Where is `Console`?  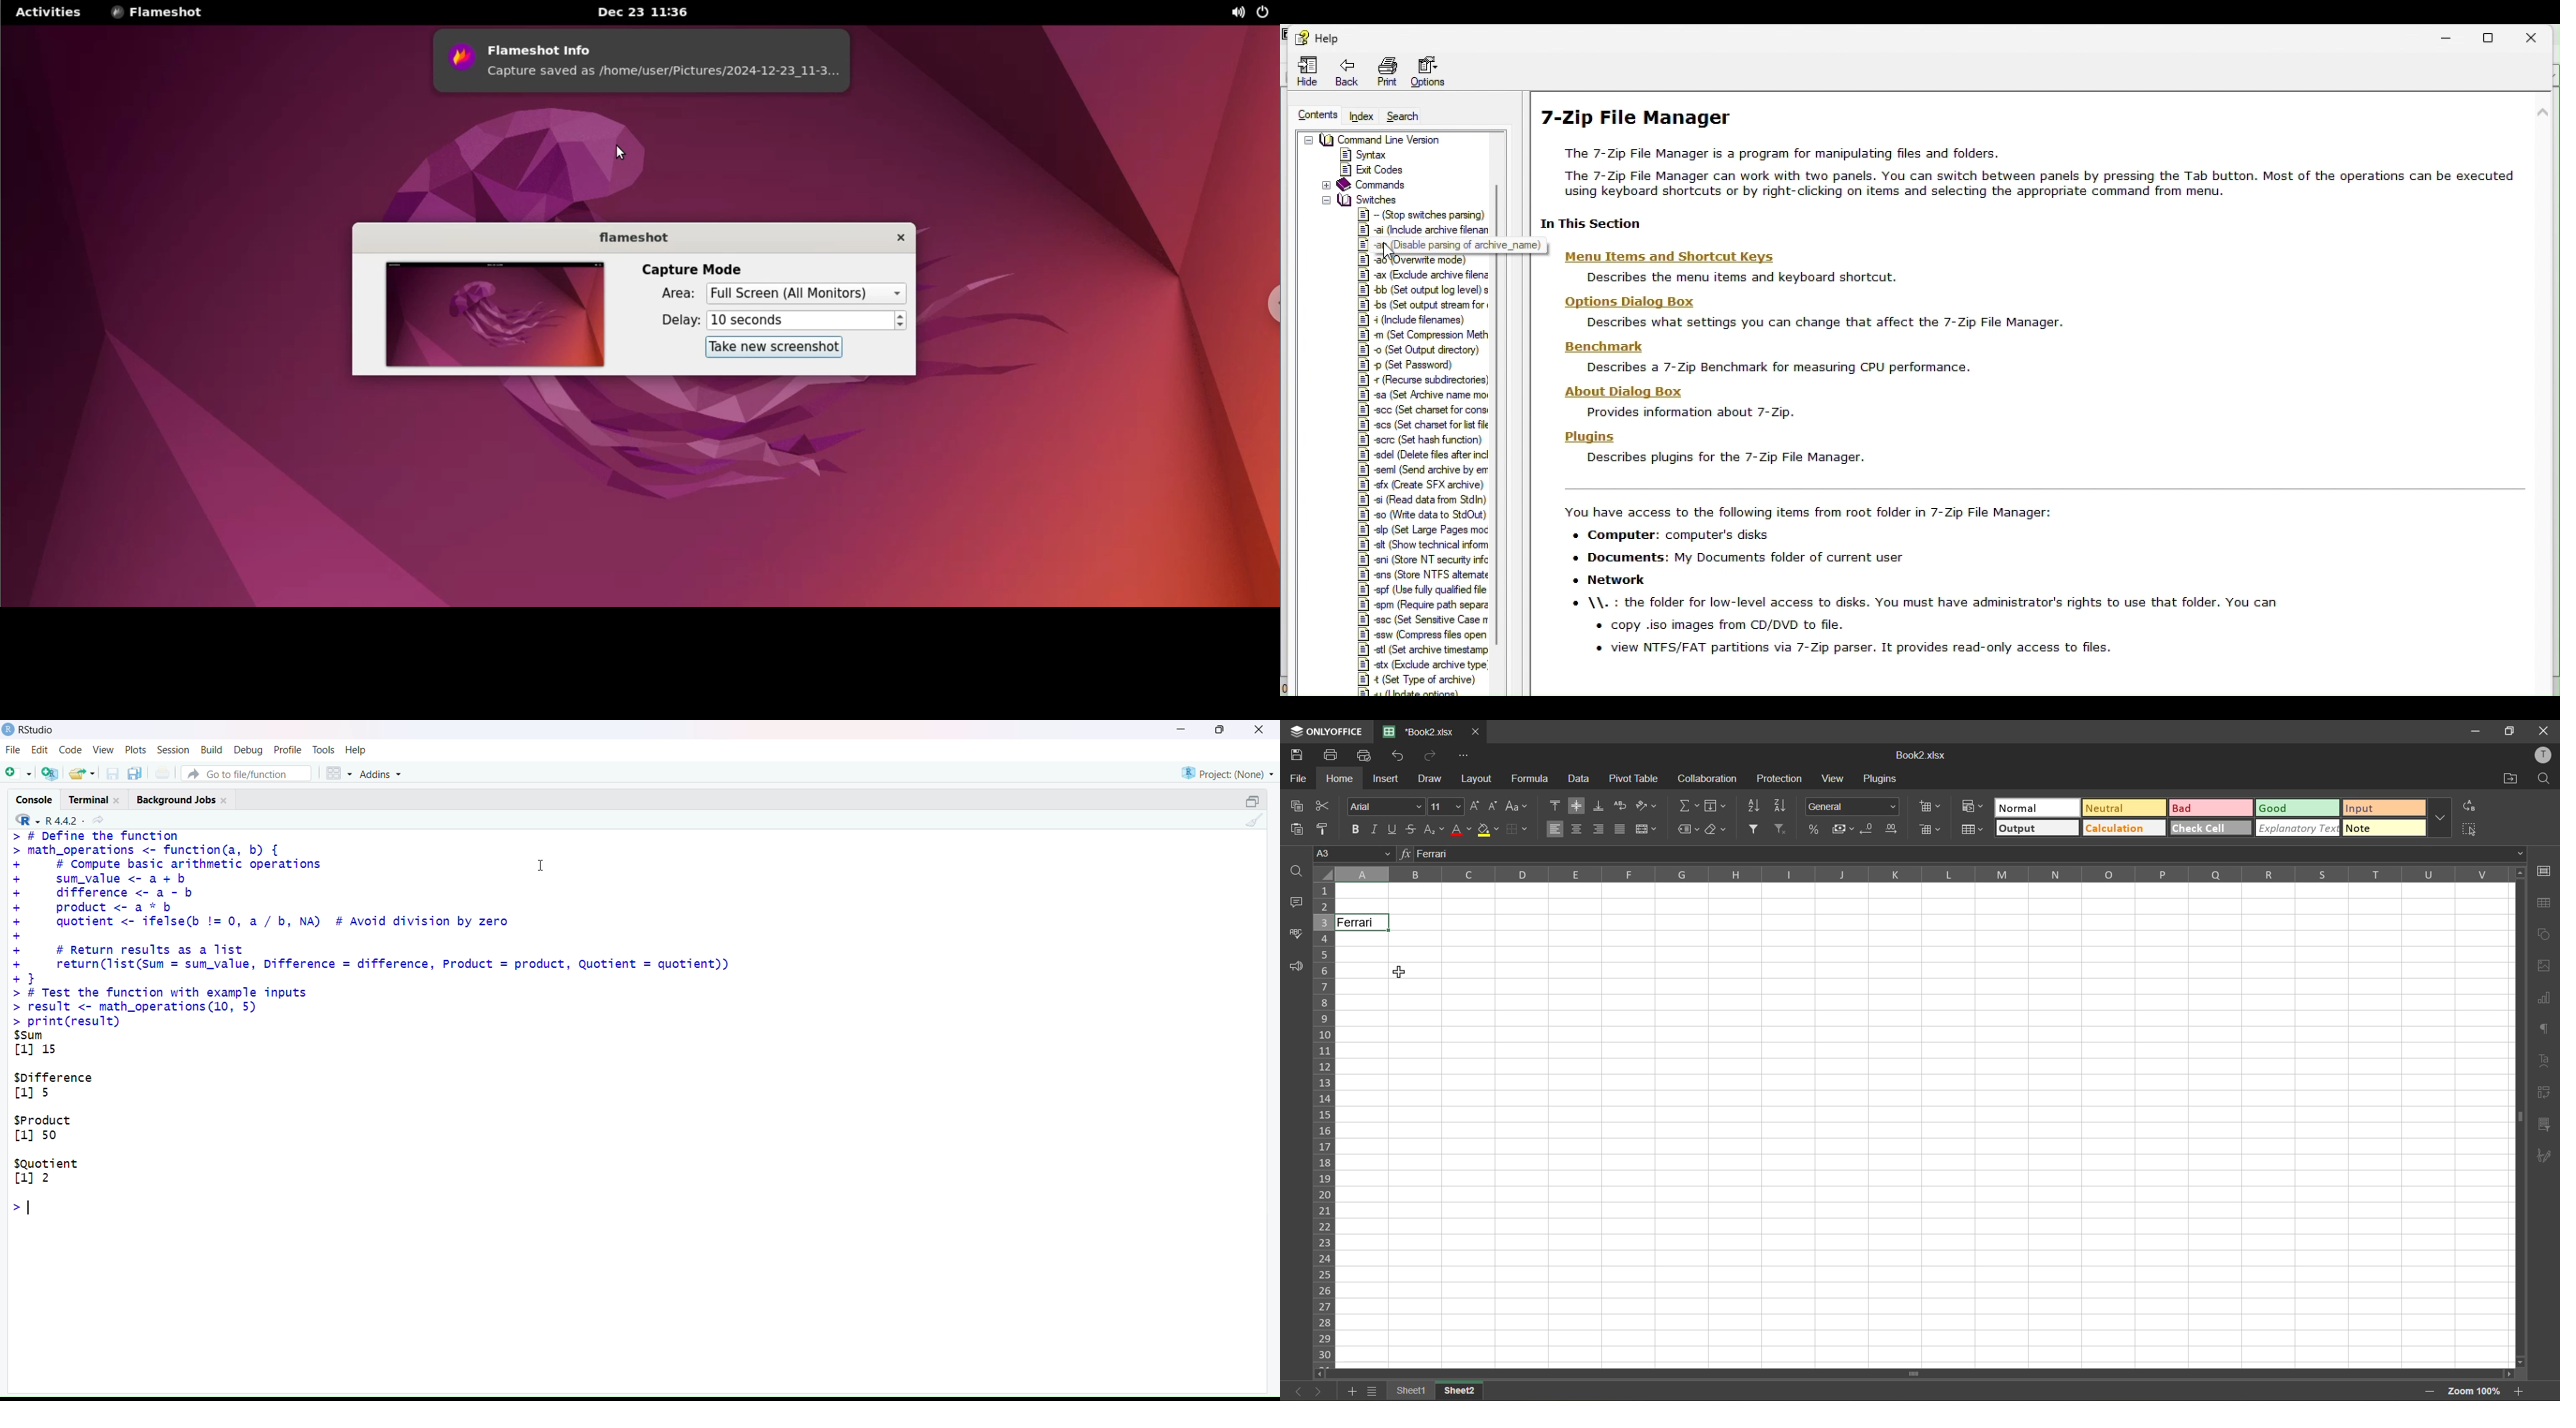 Console is located at coordinates (34, 799).